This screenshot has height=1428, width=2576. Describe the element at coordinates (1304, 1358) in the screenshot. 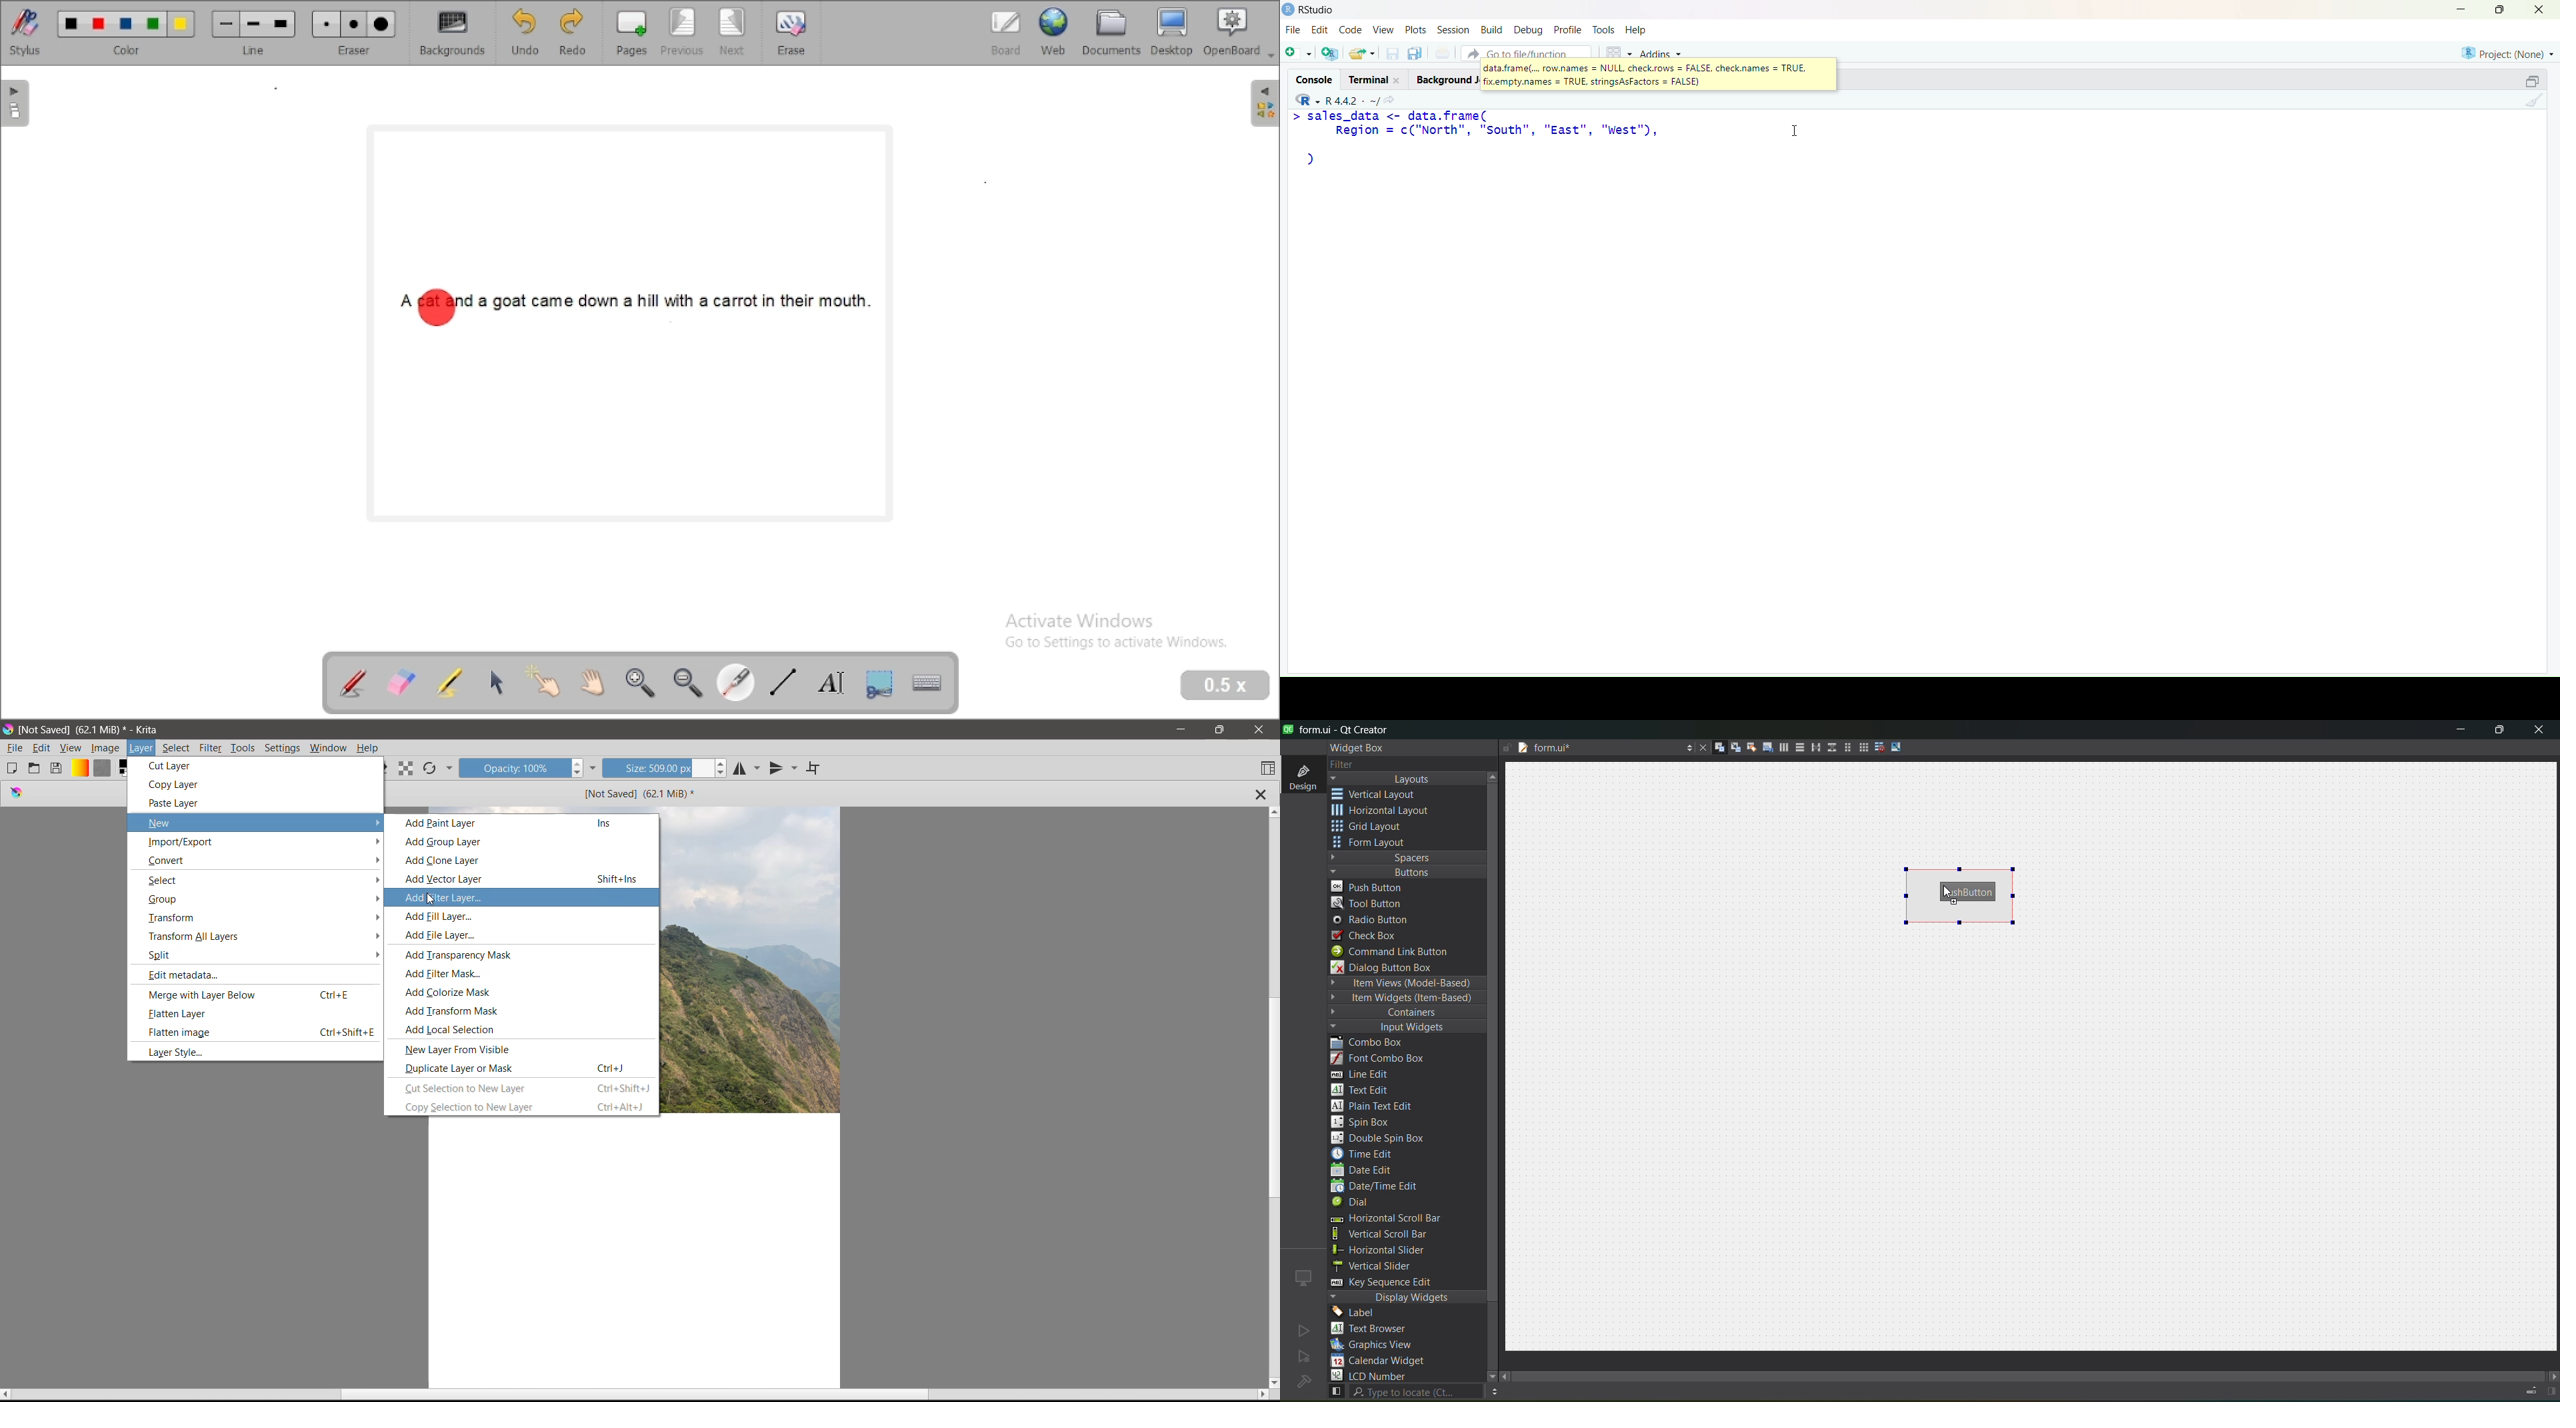

I see `no active project` at that location.